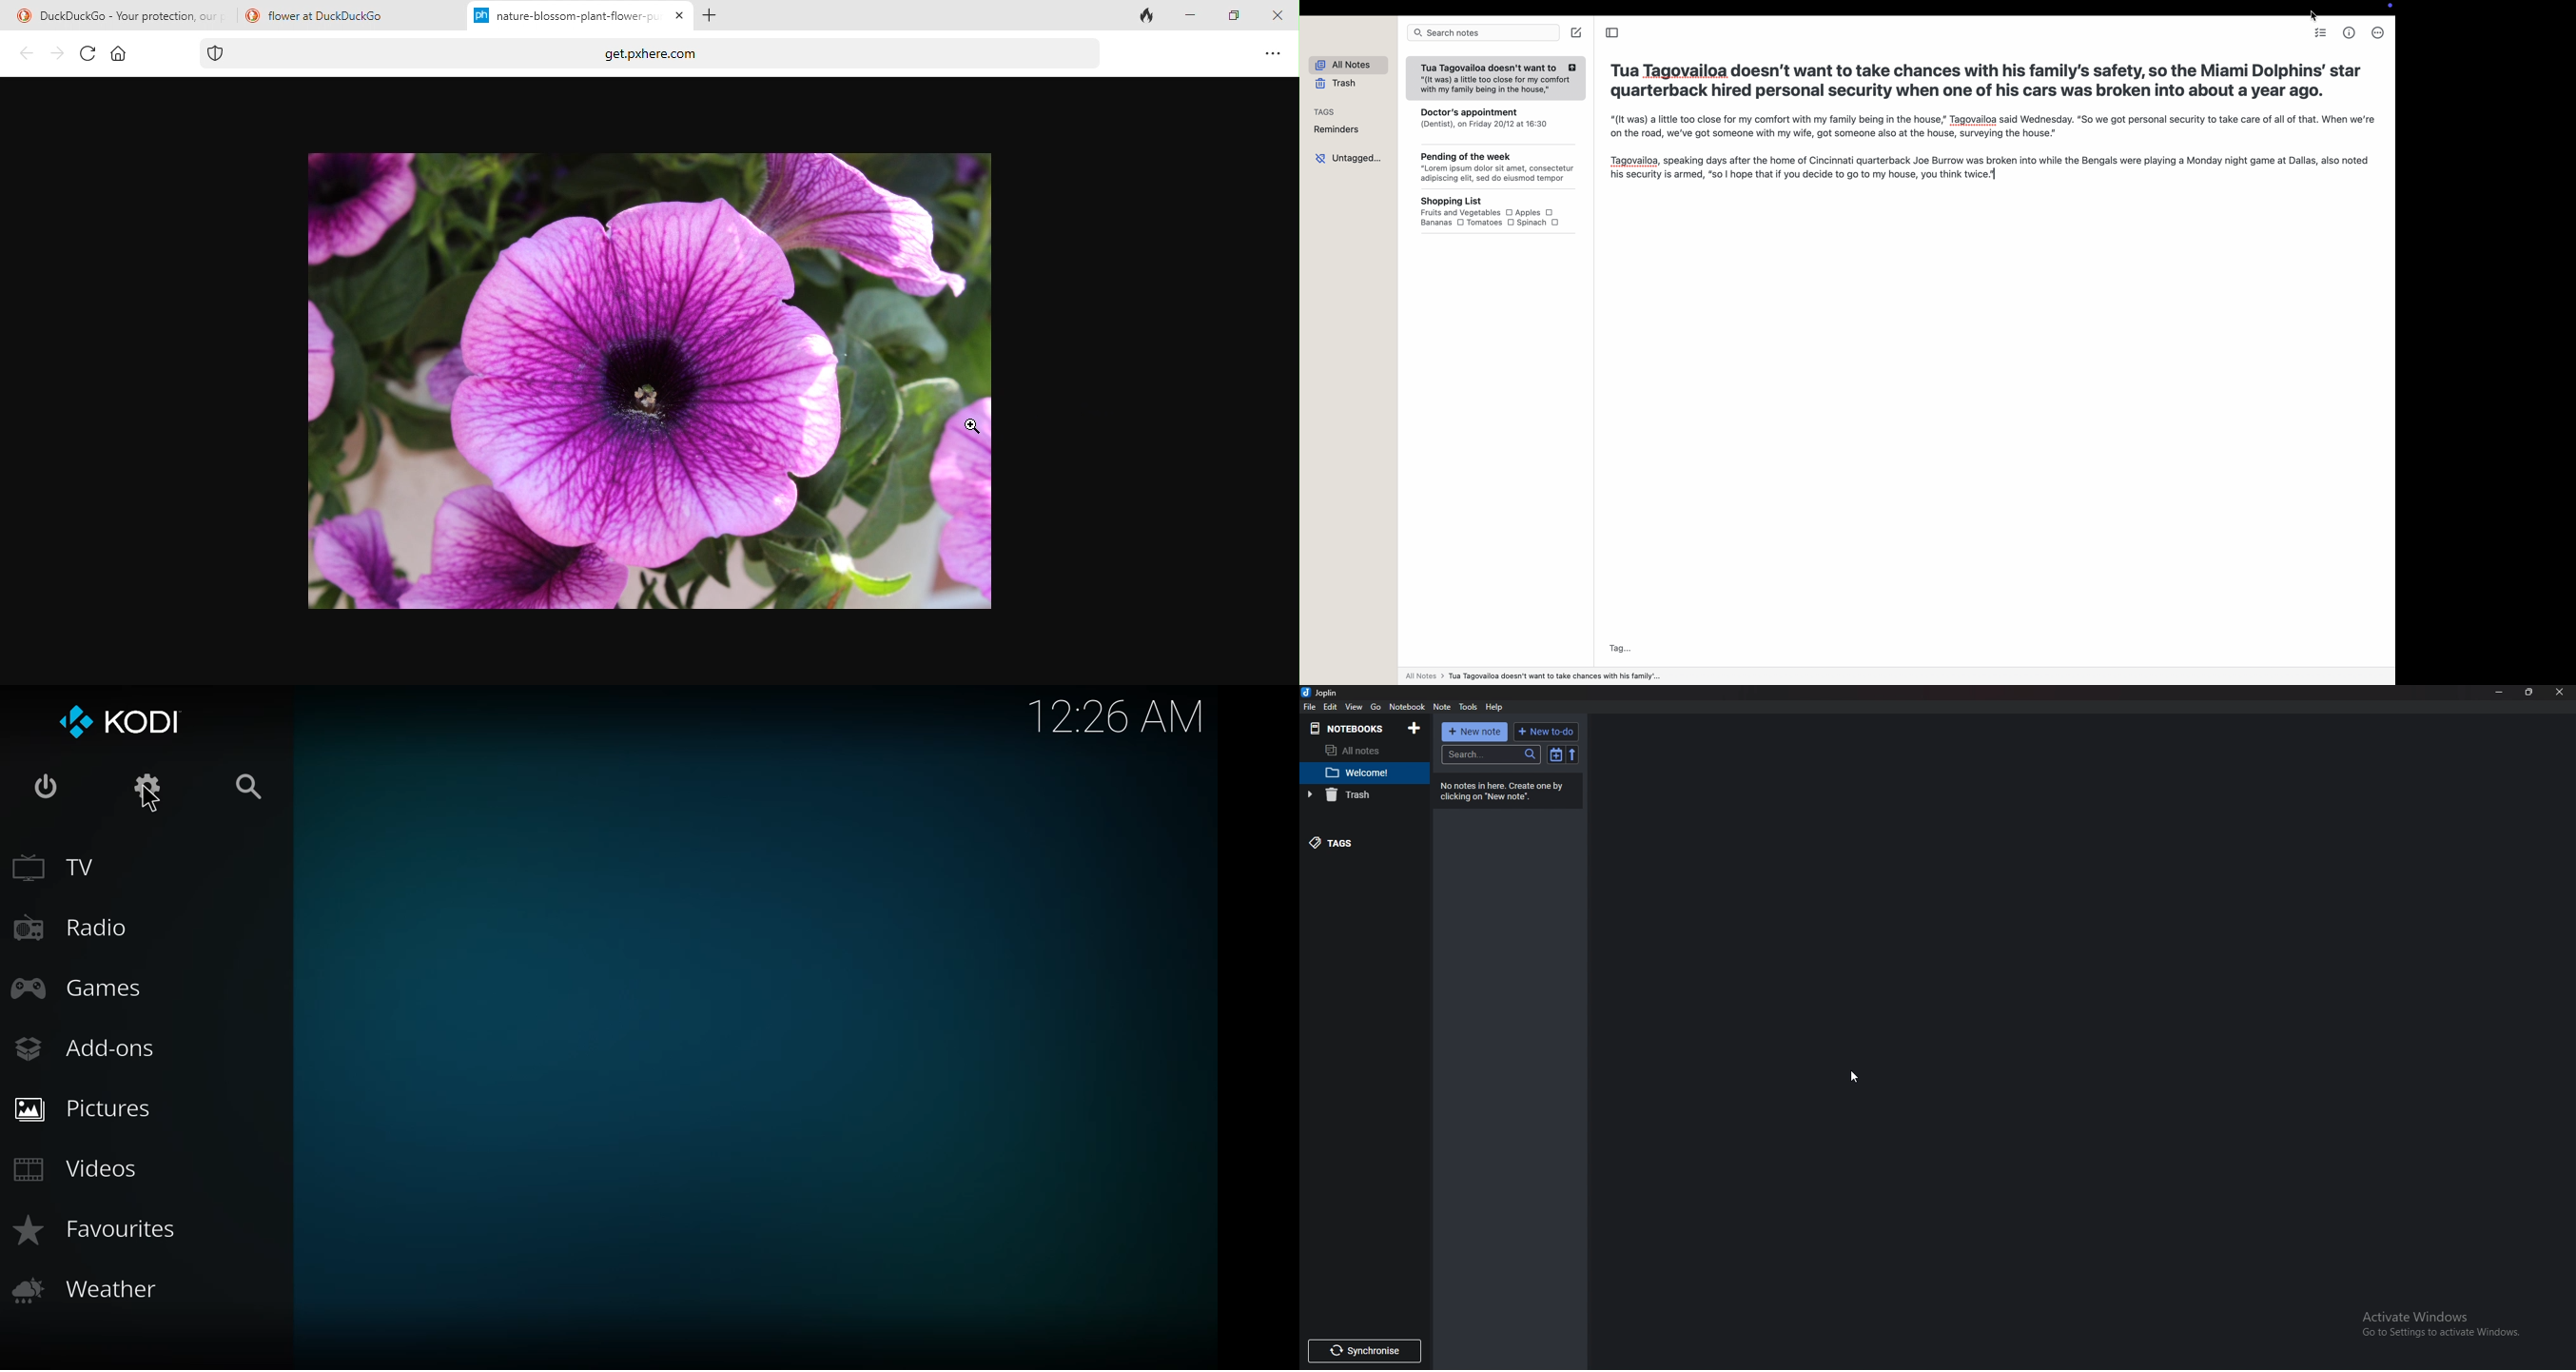  Describe the element at coordinates (1498, 168) in the screenshot. I see `Pending of the week
“Lorem ipsum dolor sit amet, consectetur
adipiscing elit, sed do eiusmod tempor` at that location.